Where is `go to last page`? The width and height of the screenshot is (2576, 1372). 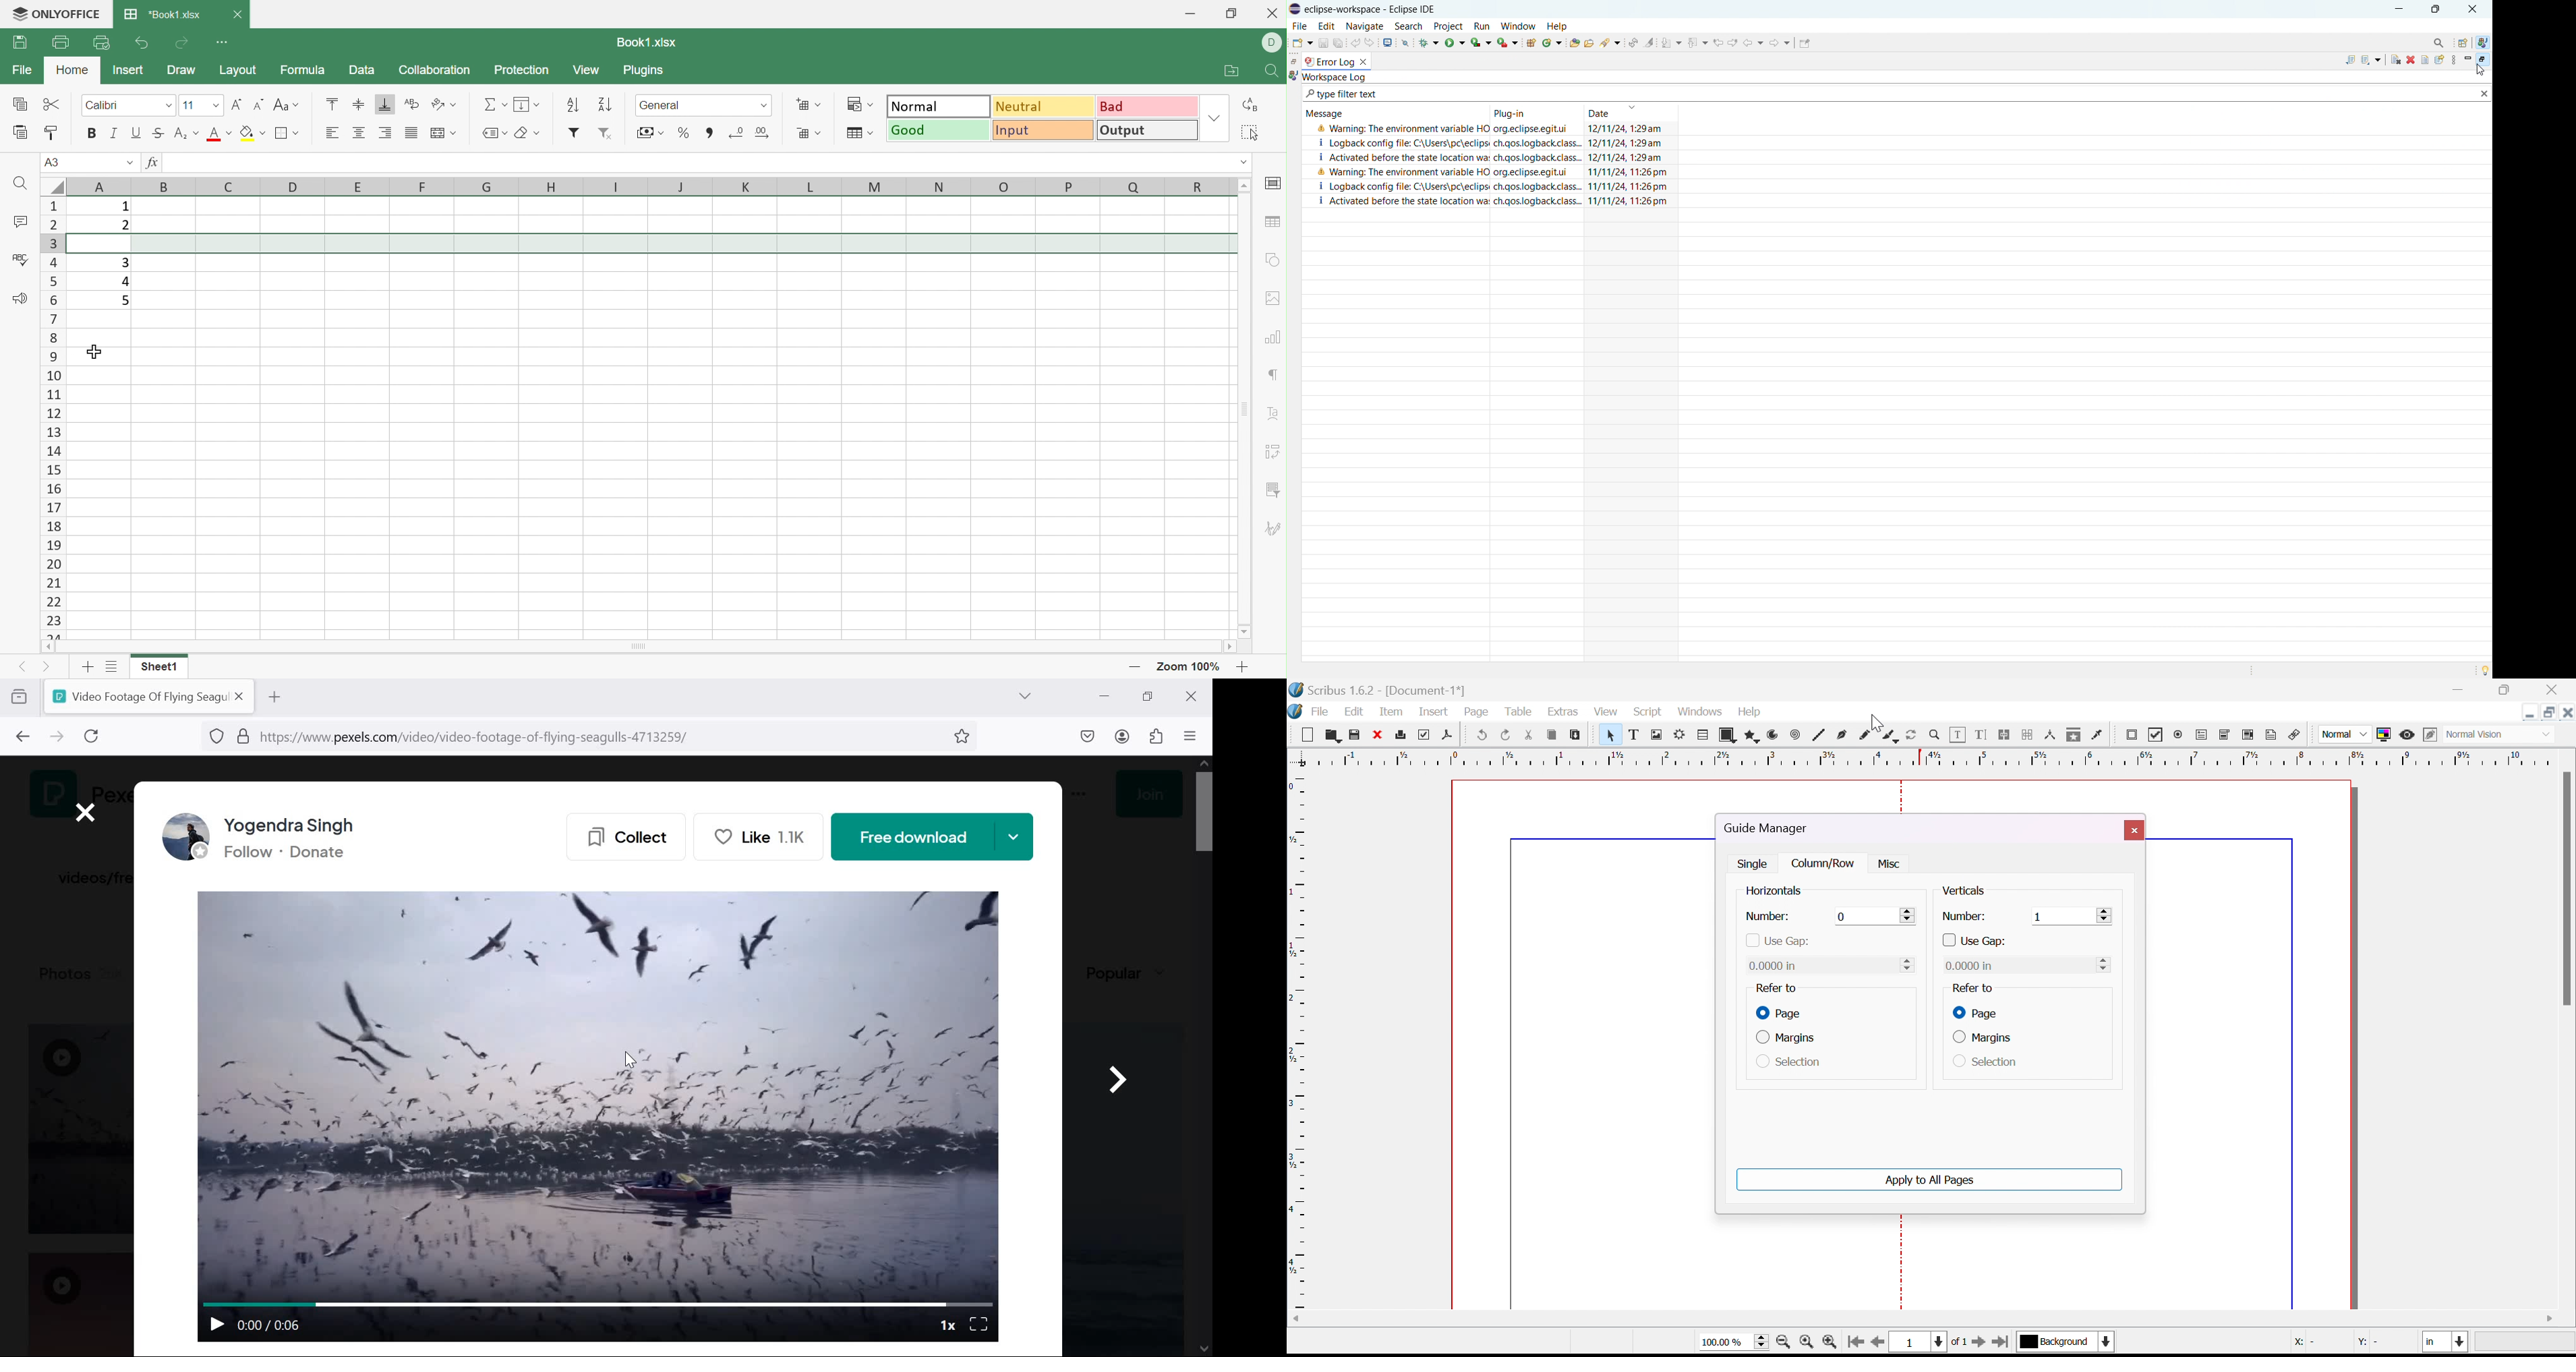
go to last page is located at coordinates (2003, 1341).